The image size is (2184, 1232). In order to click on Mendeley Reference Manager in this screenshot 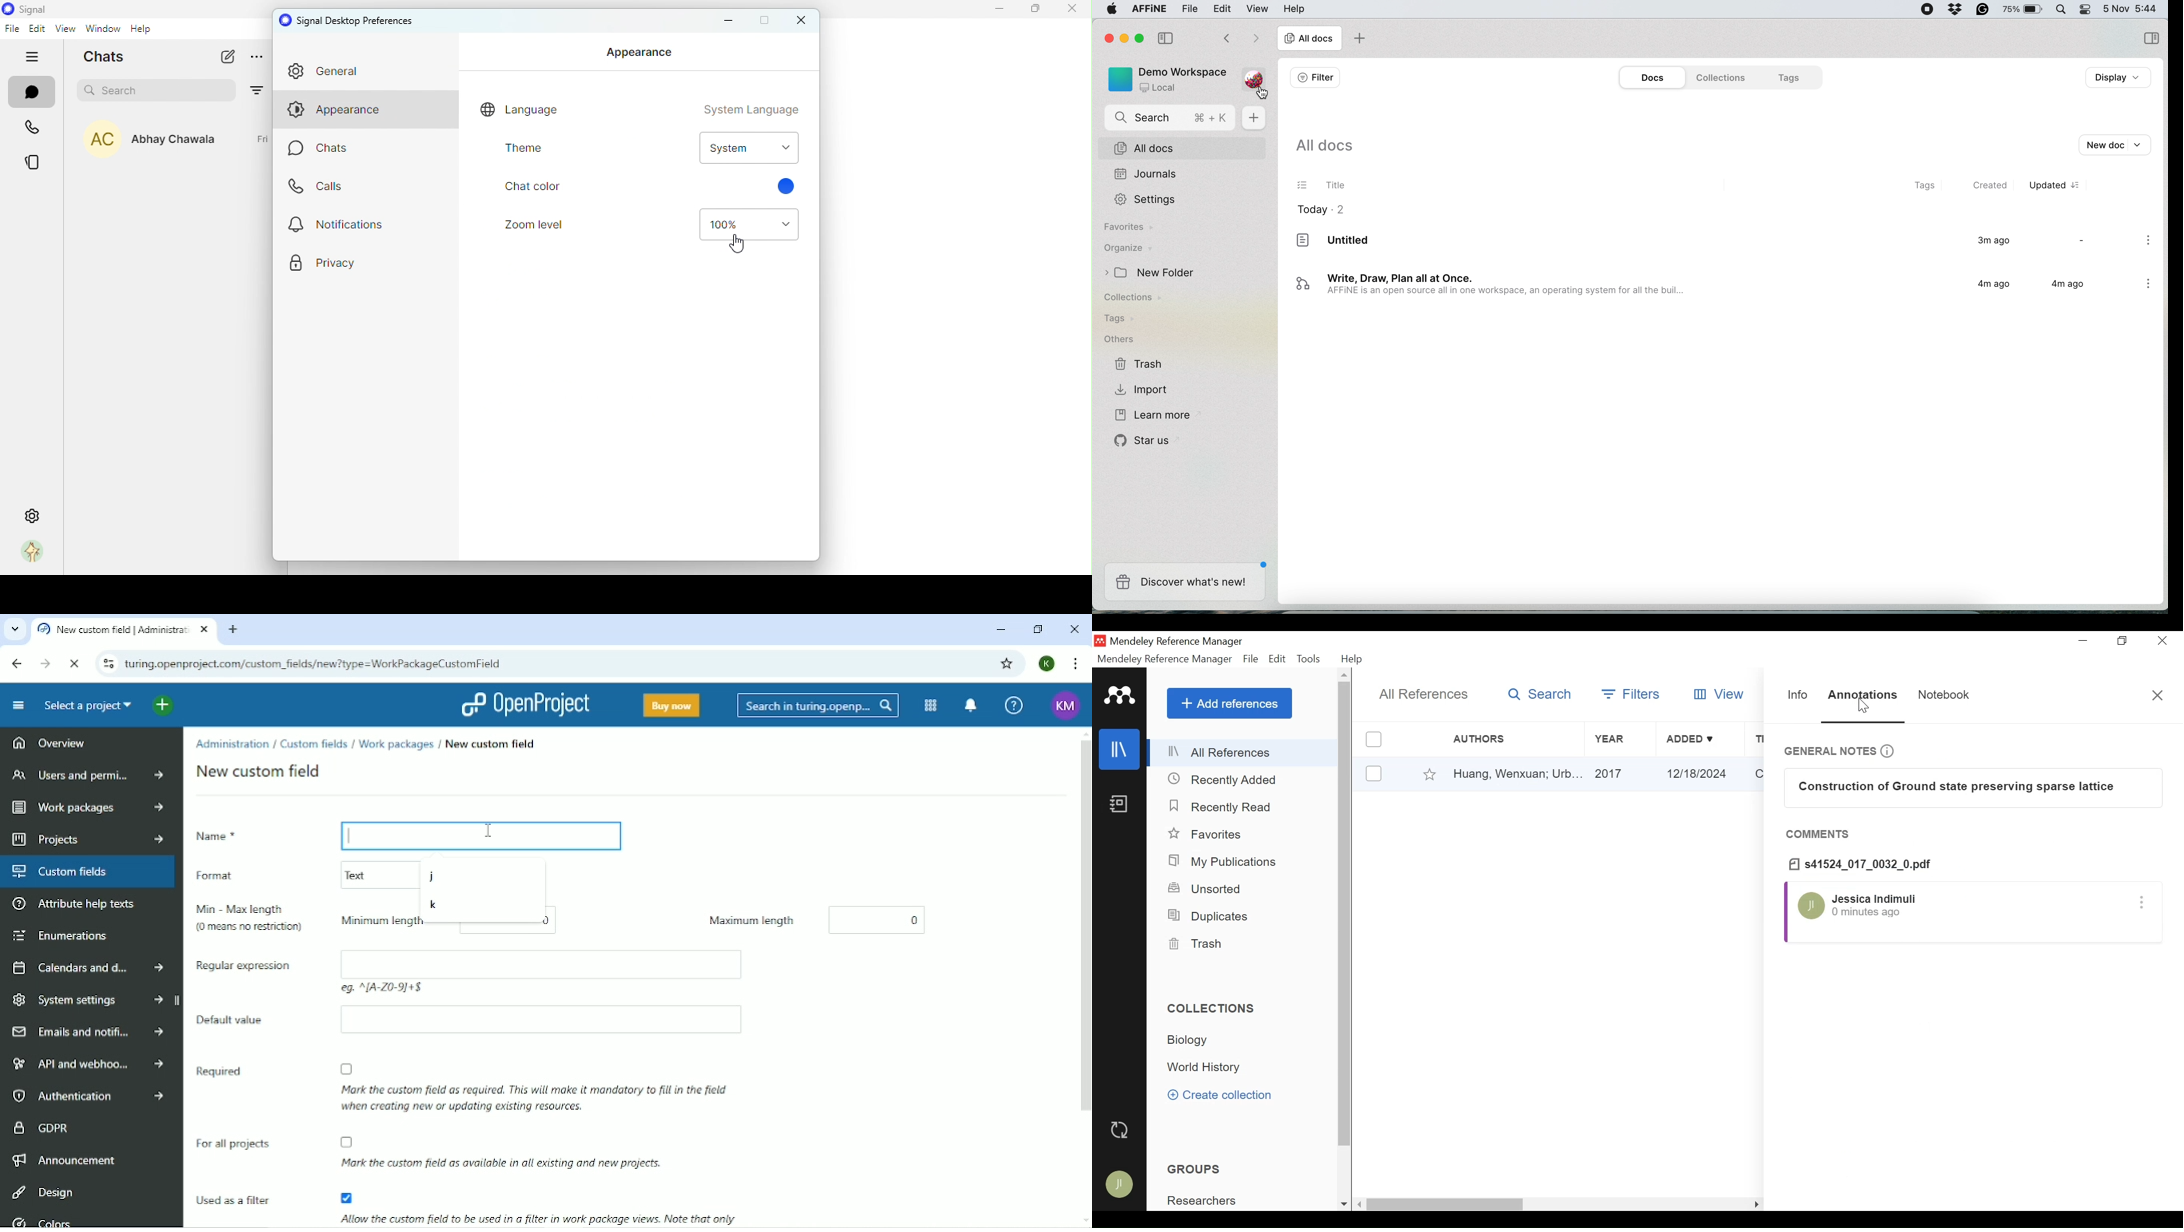, I will do `click(1165, 659)`.